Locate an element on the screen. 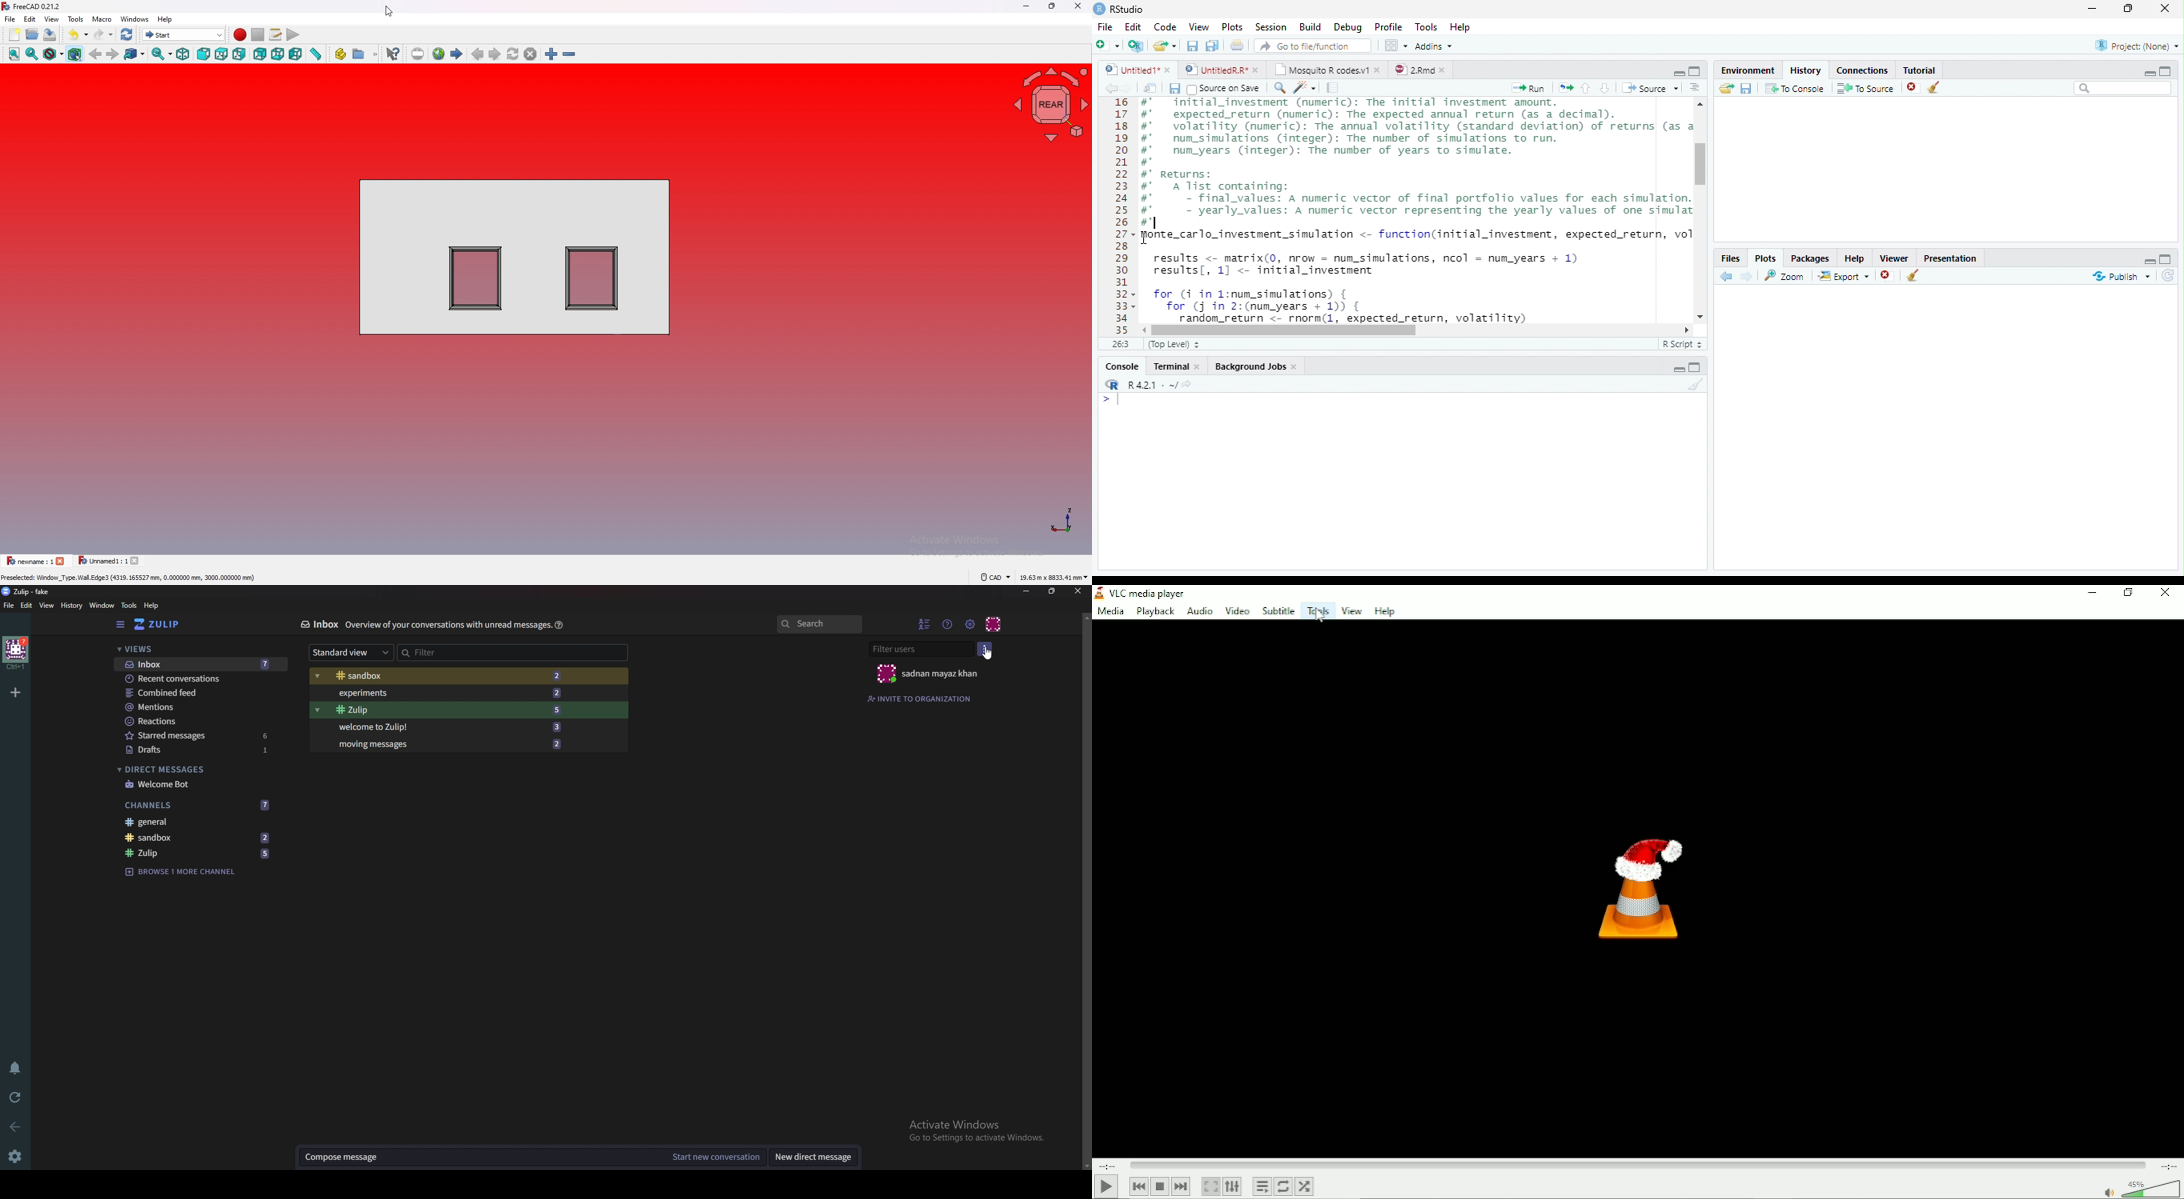 The height and width of the screenshot is (1204, 2184). ‘Connections is located at coordinates (1860, 69).